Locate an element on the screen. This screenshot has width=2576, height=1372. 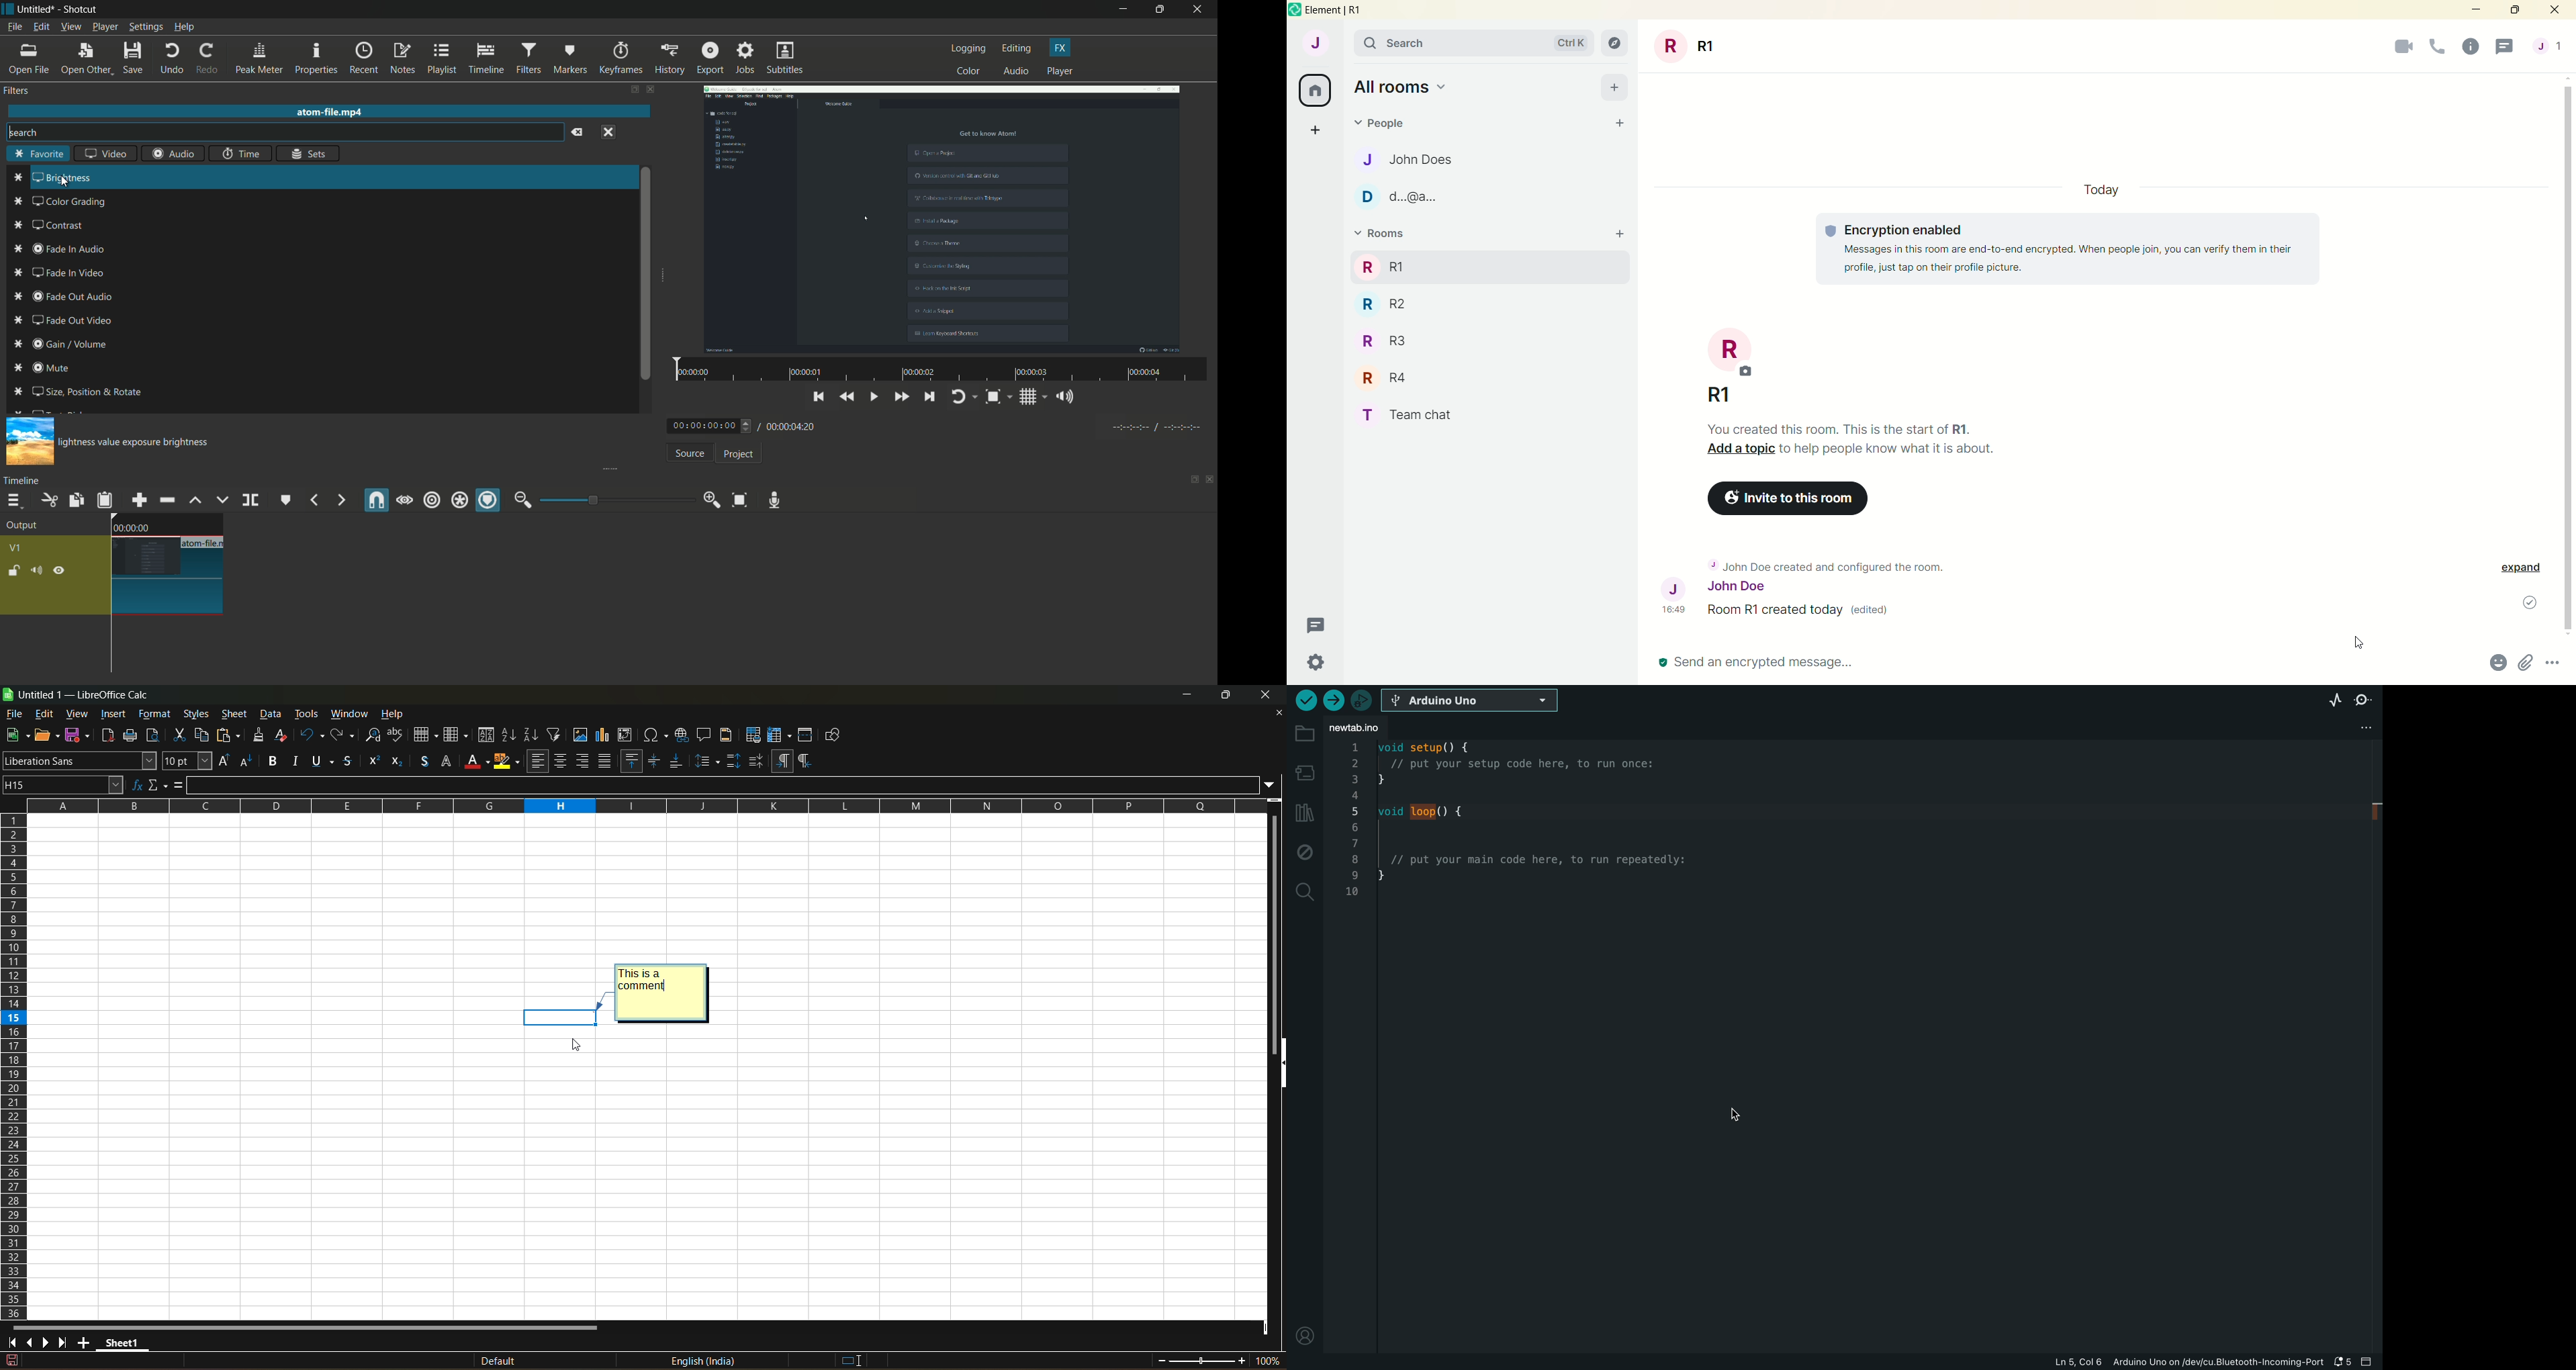
all rooms is located at coordinates (1409, 87).